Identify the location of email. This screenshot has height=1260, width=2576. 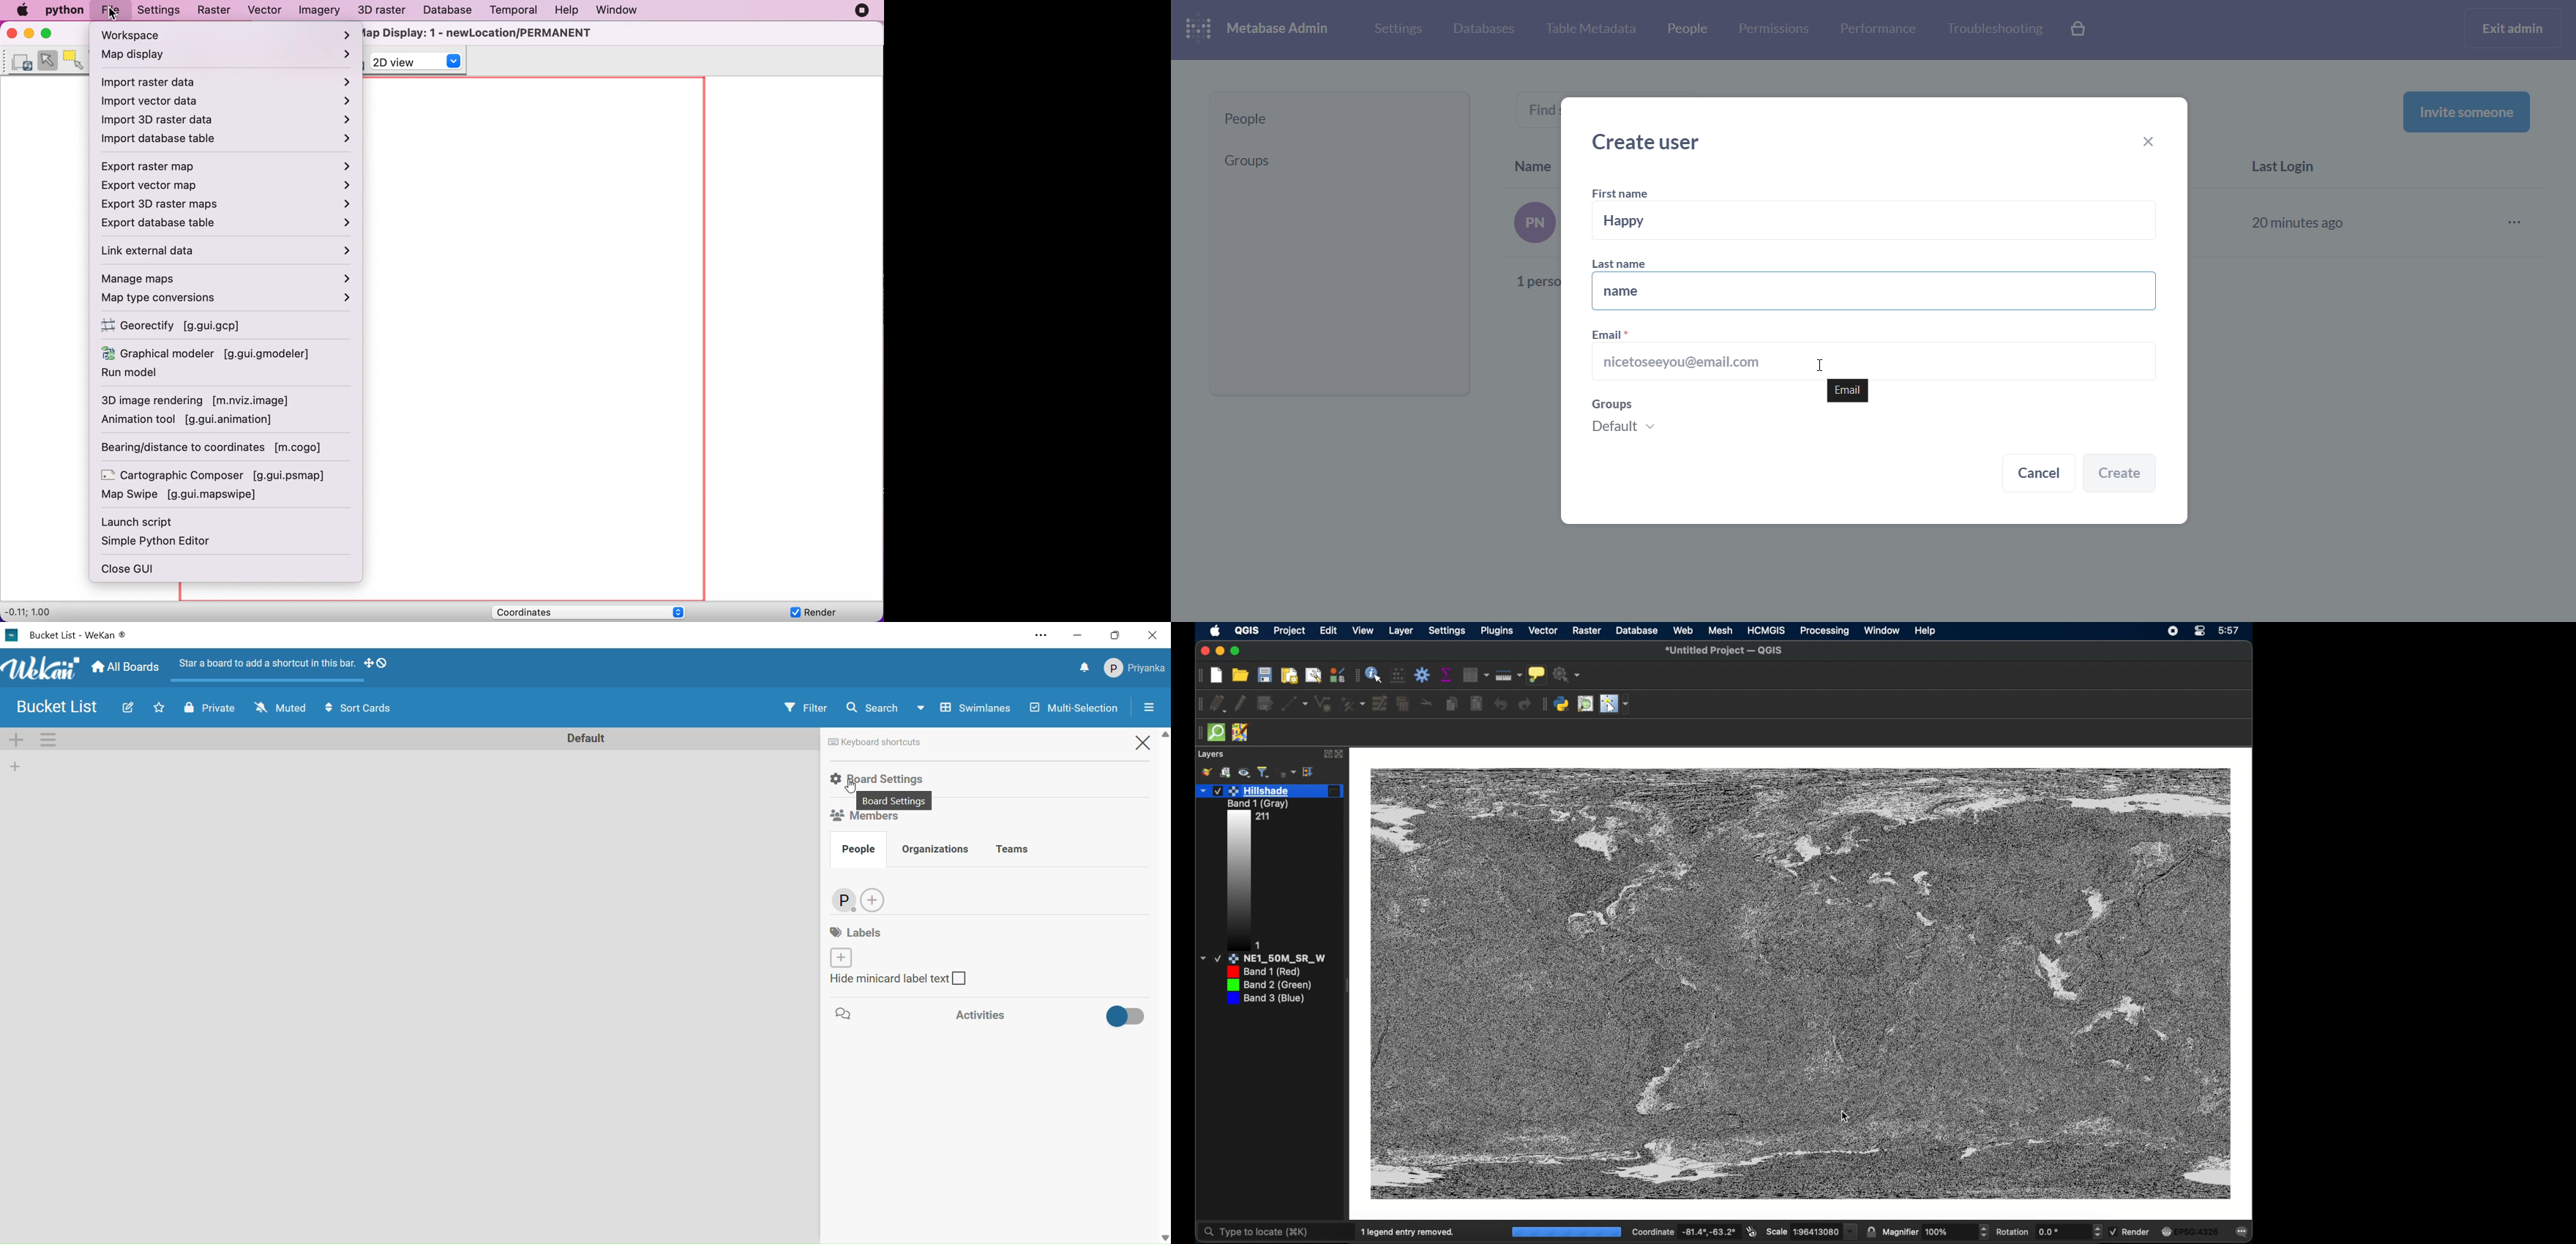
(1846, 391).